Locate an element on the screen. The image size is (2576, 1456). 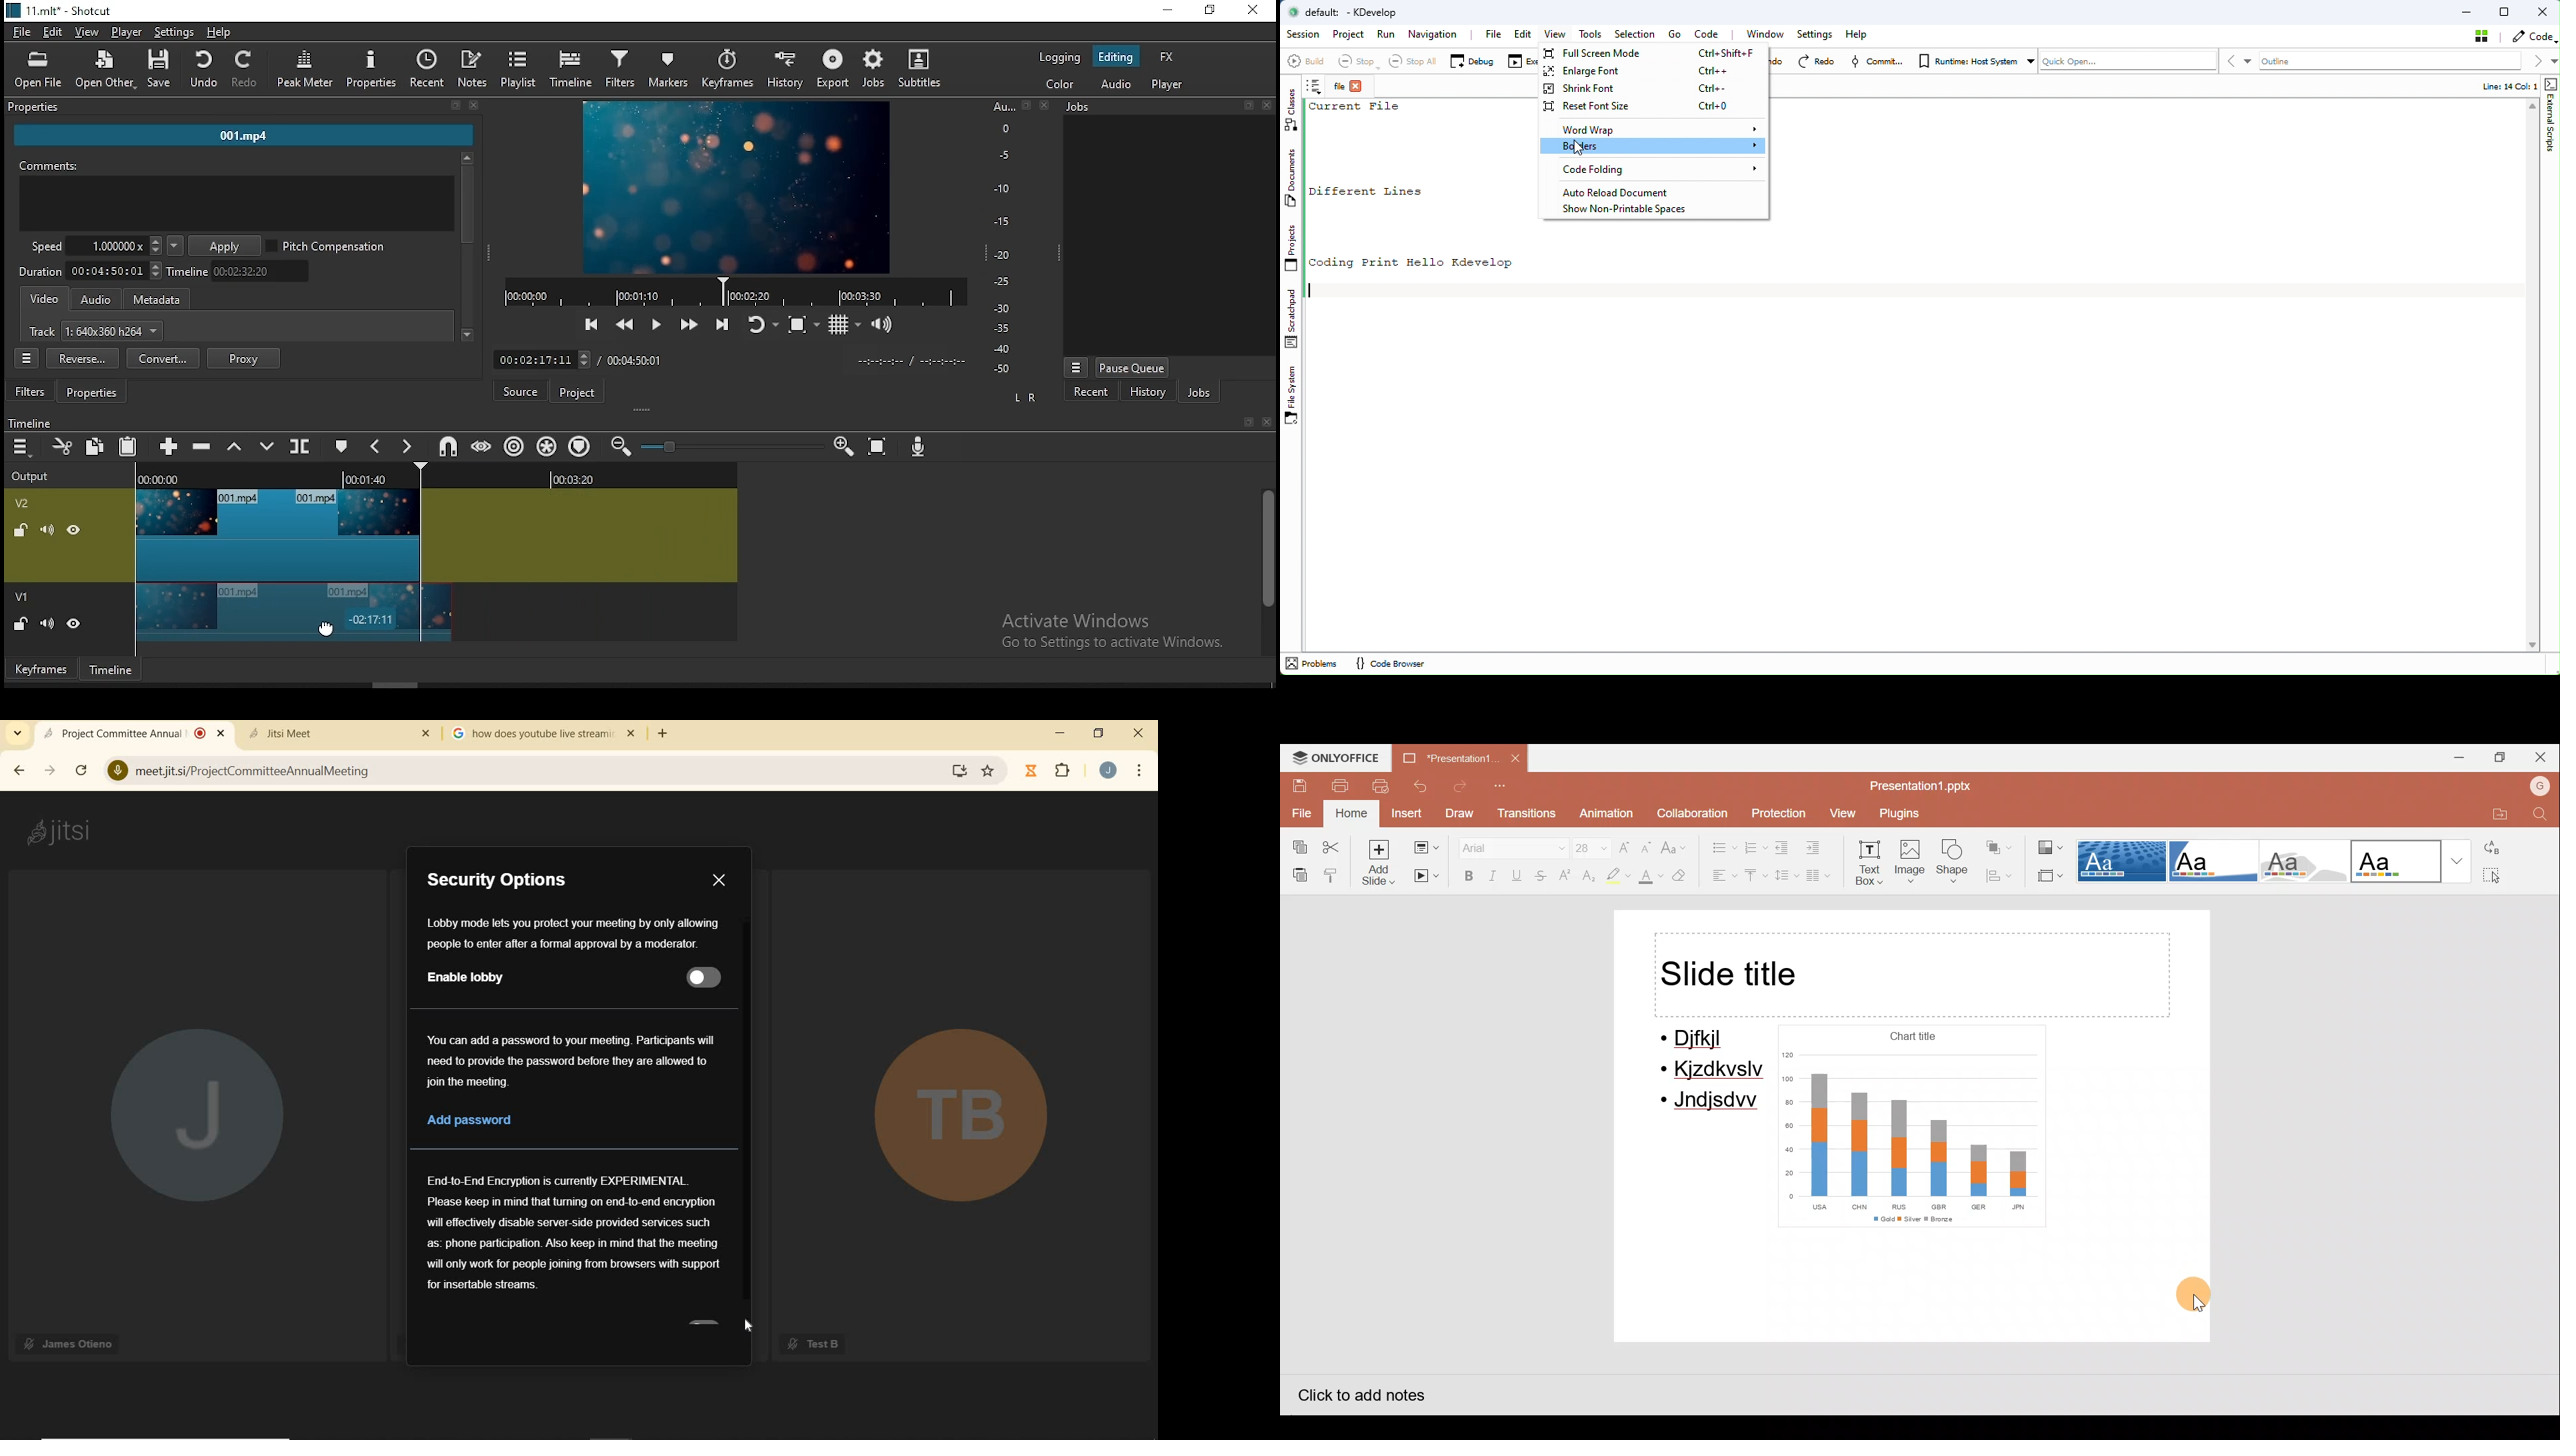
speed: 1.000000X is located at coordinates (90, 246).